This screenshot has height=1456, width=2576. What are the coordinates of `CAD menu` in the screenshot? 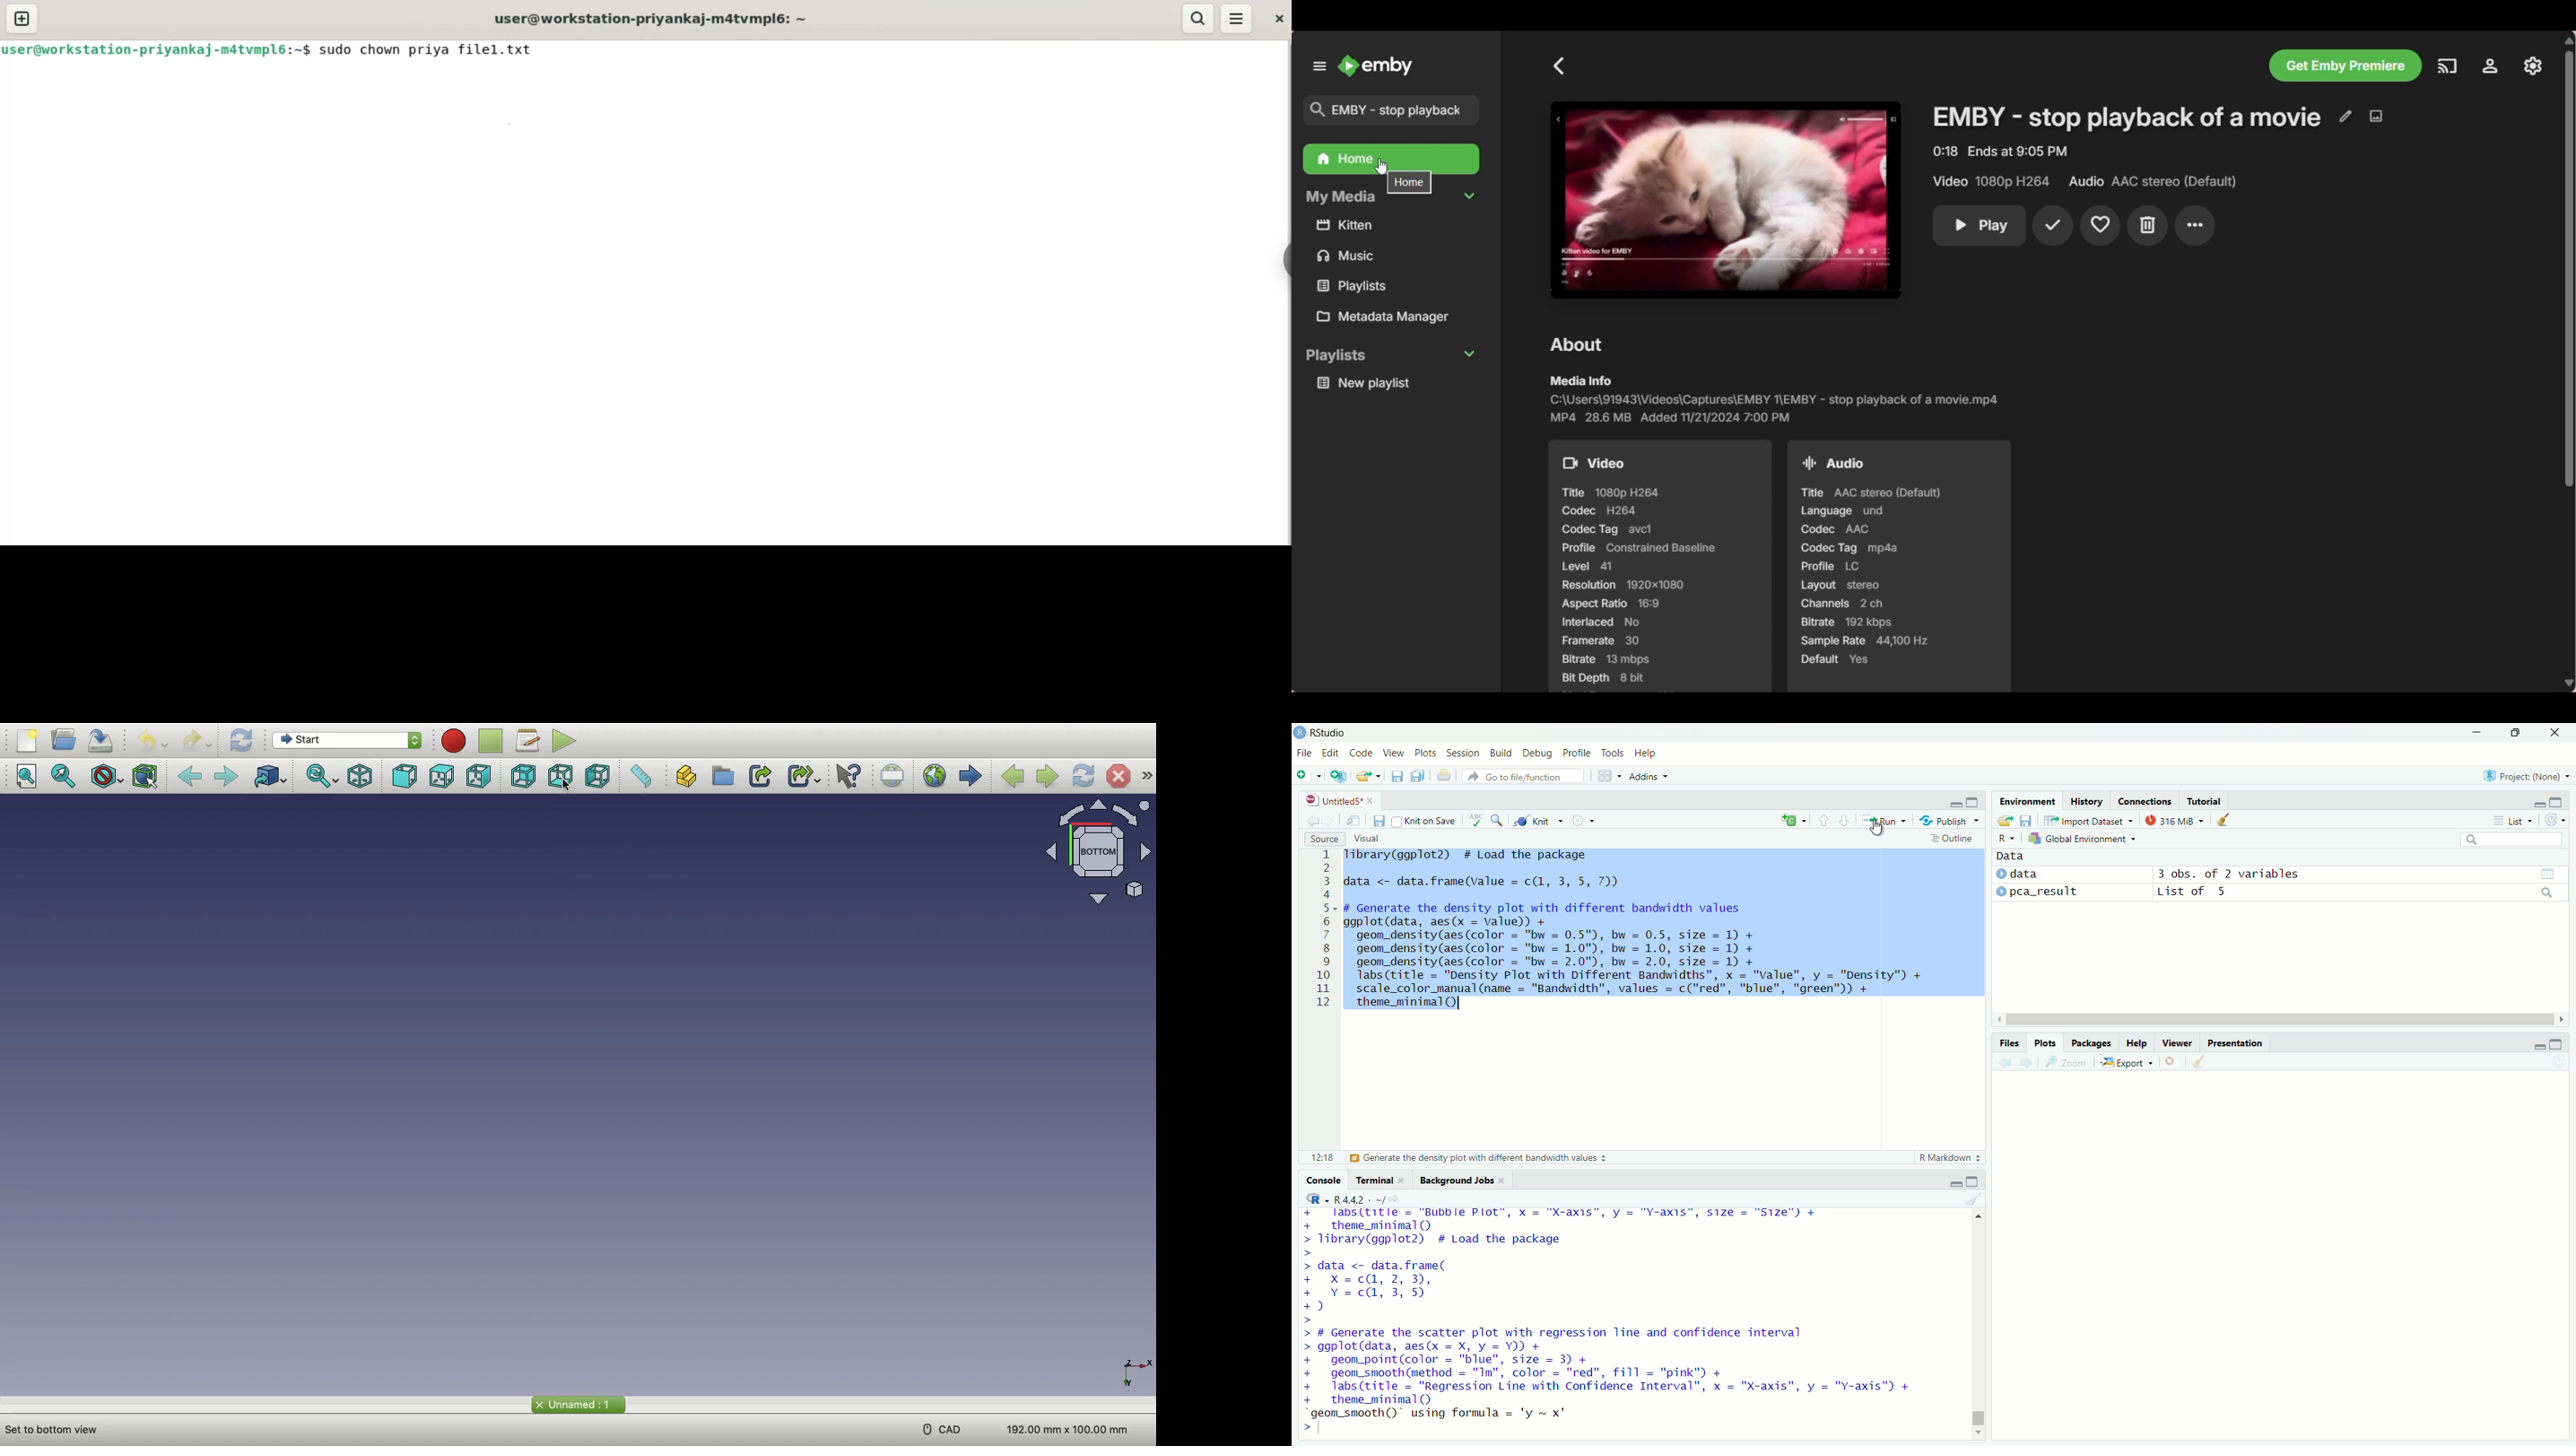 It's located at (941, 1429).